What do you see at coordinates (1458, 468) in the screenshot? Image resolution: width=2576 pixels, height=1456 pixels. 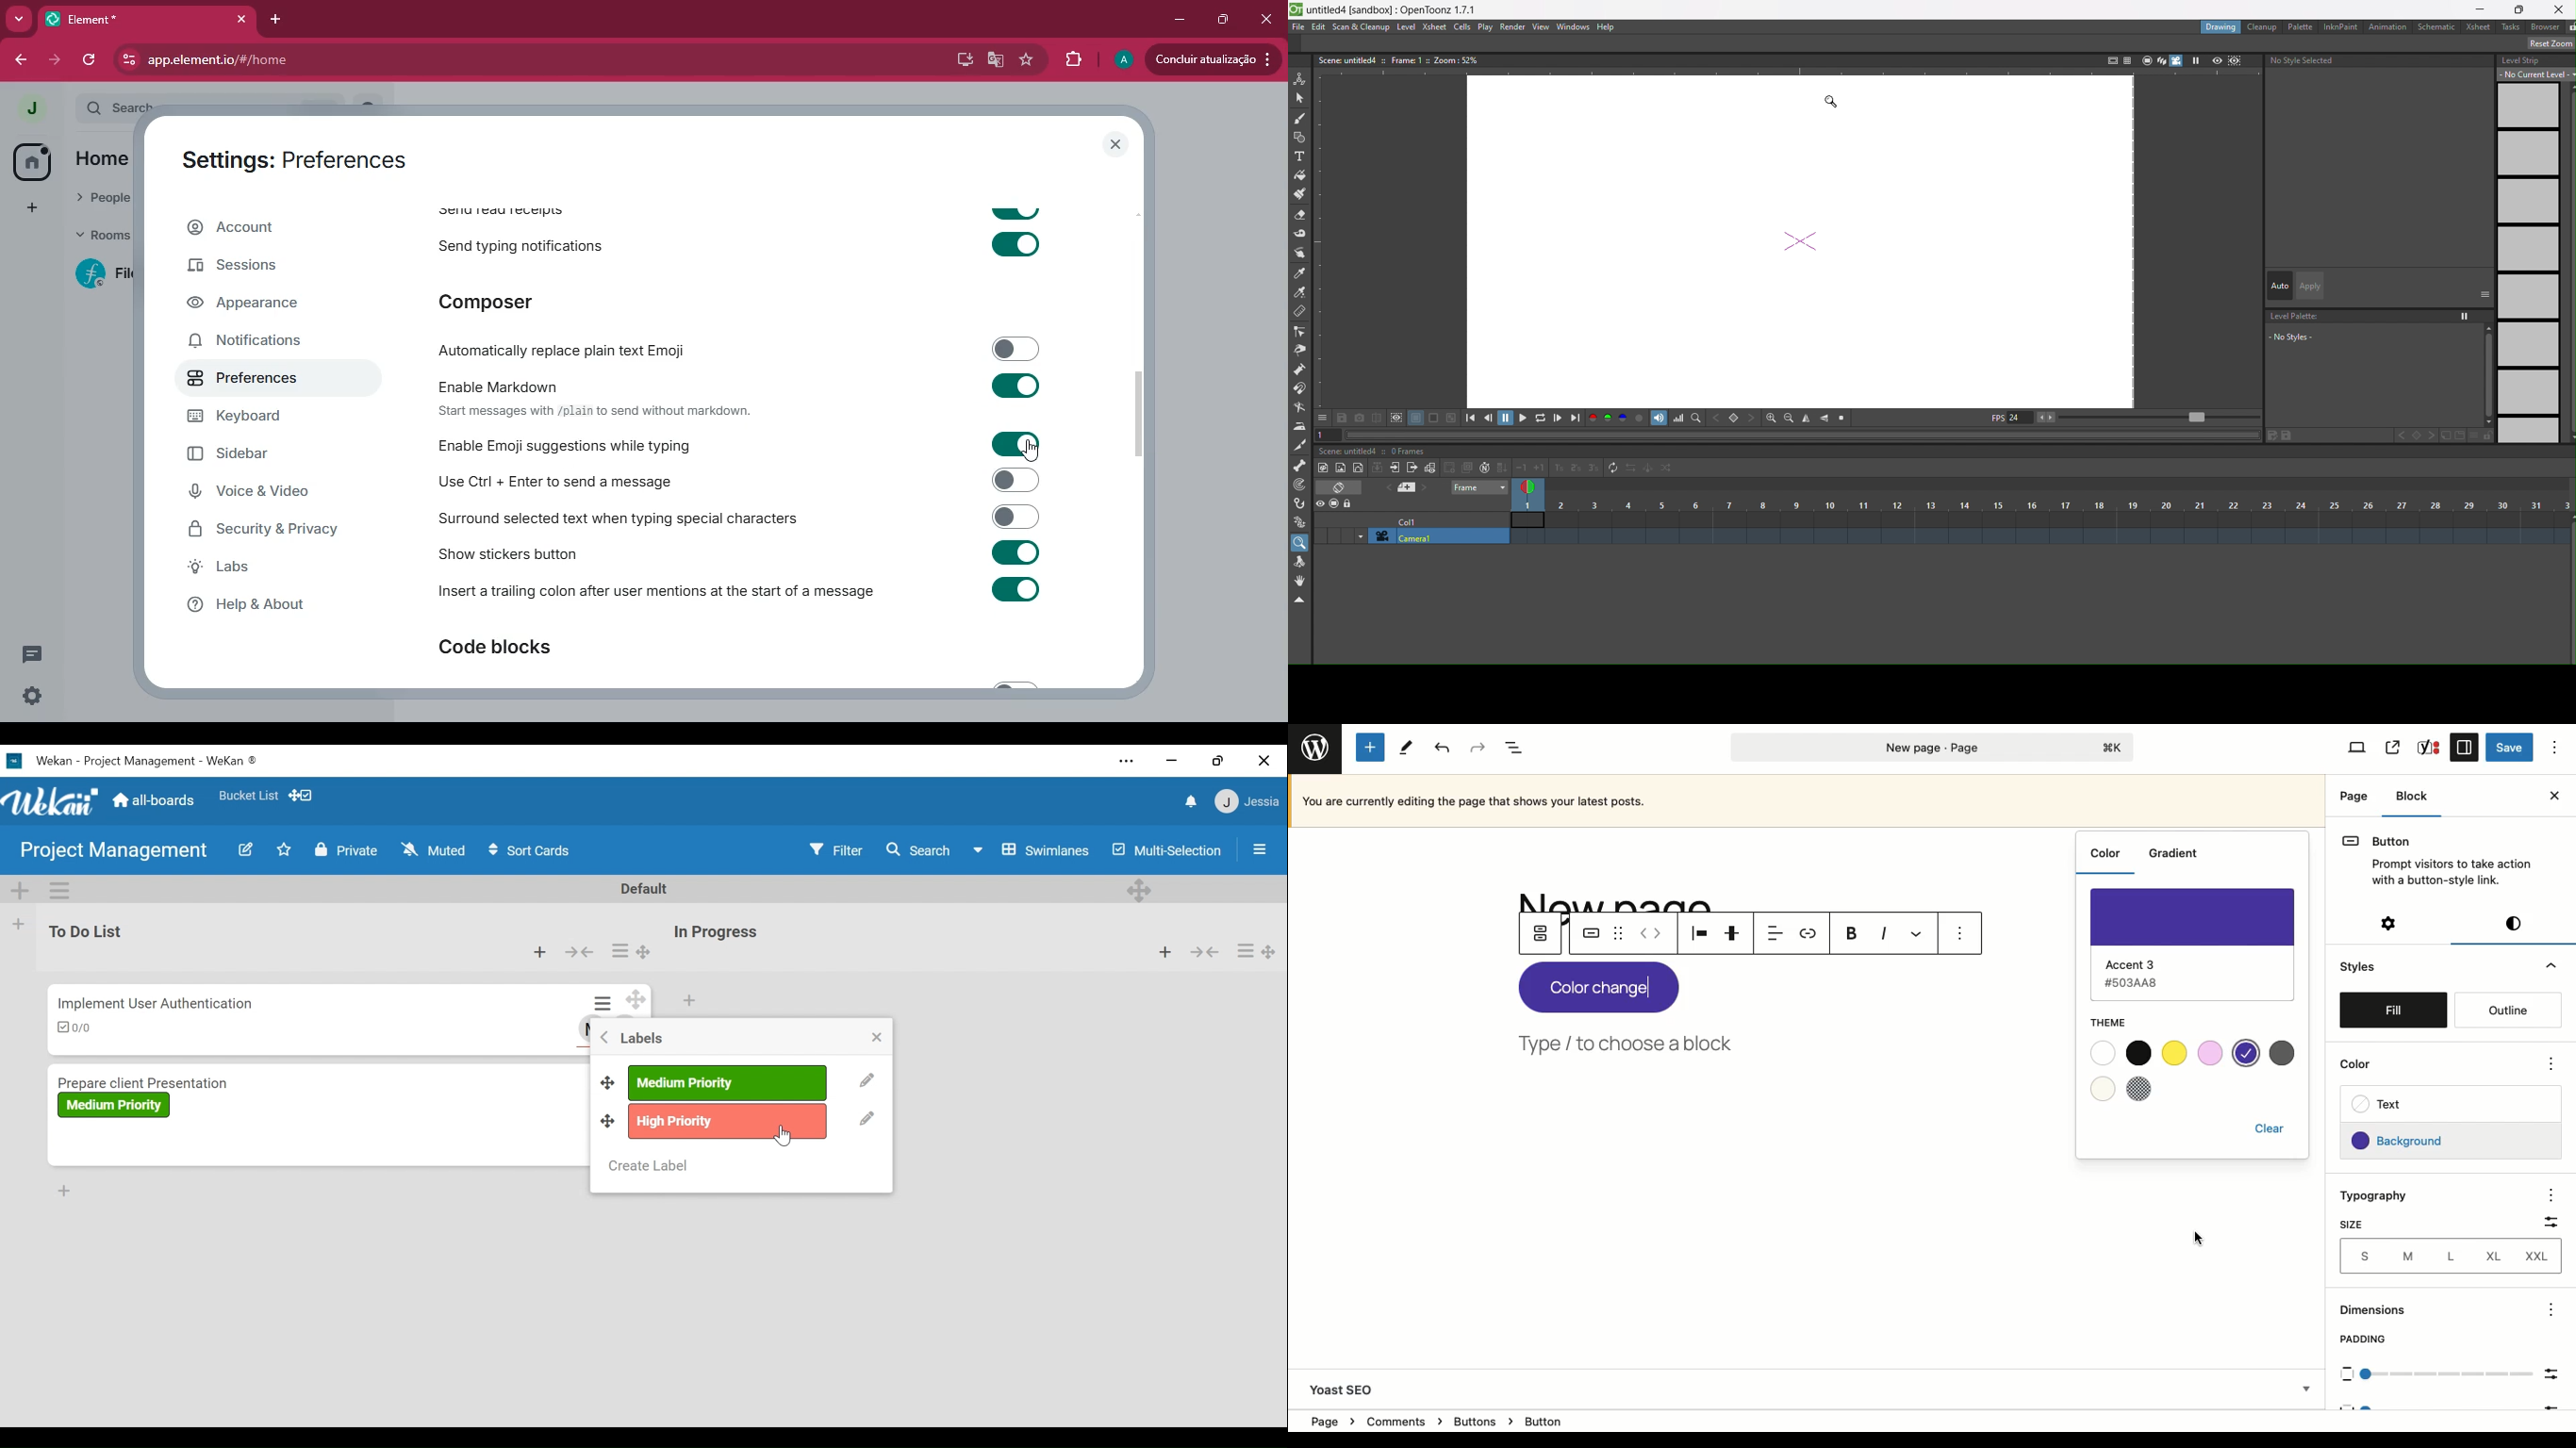 I see `icon` at bounding box center [1458, 468].